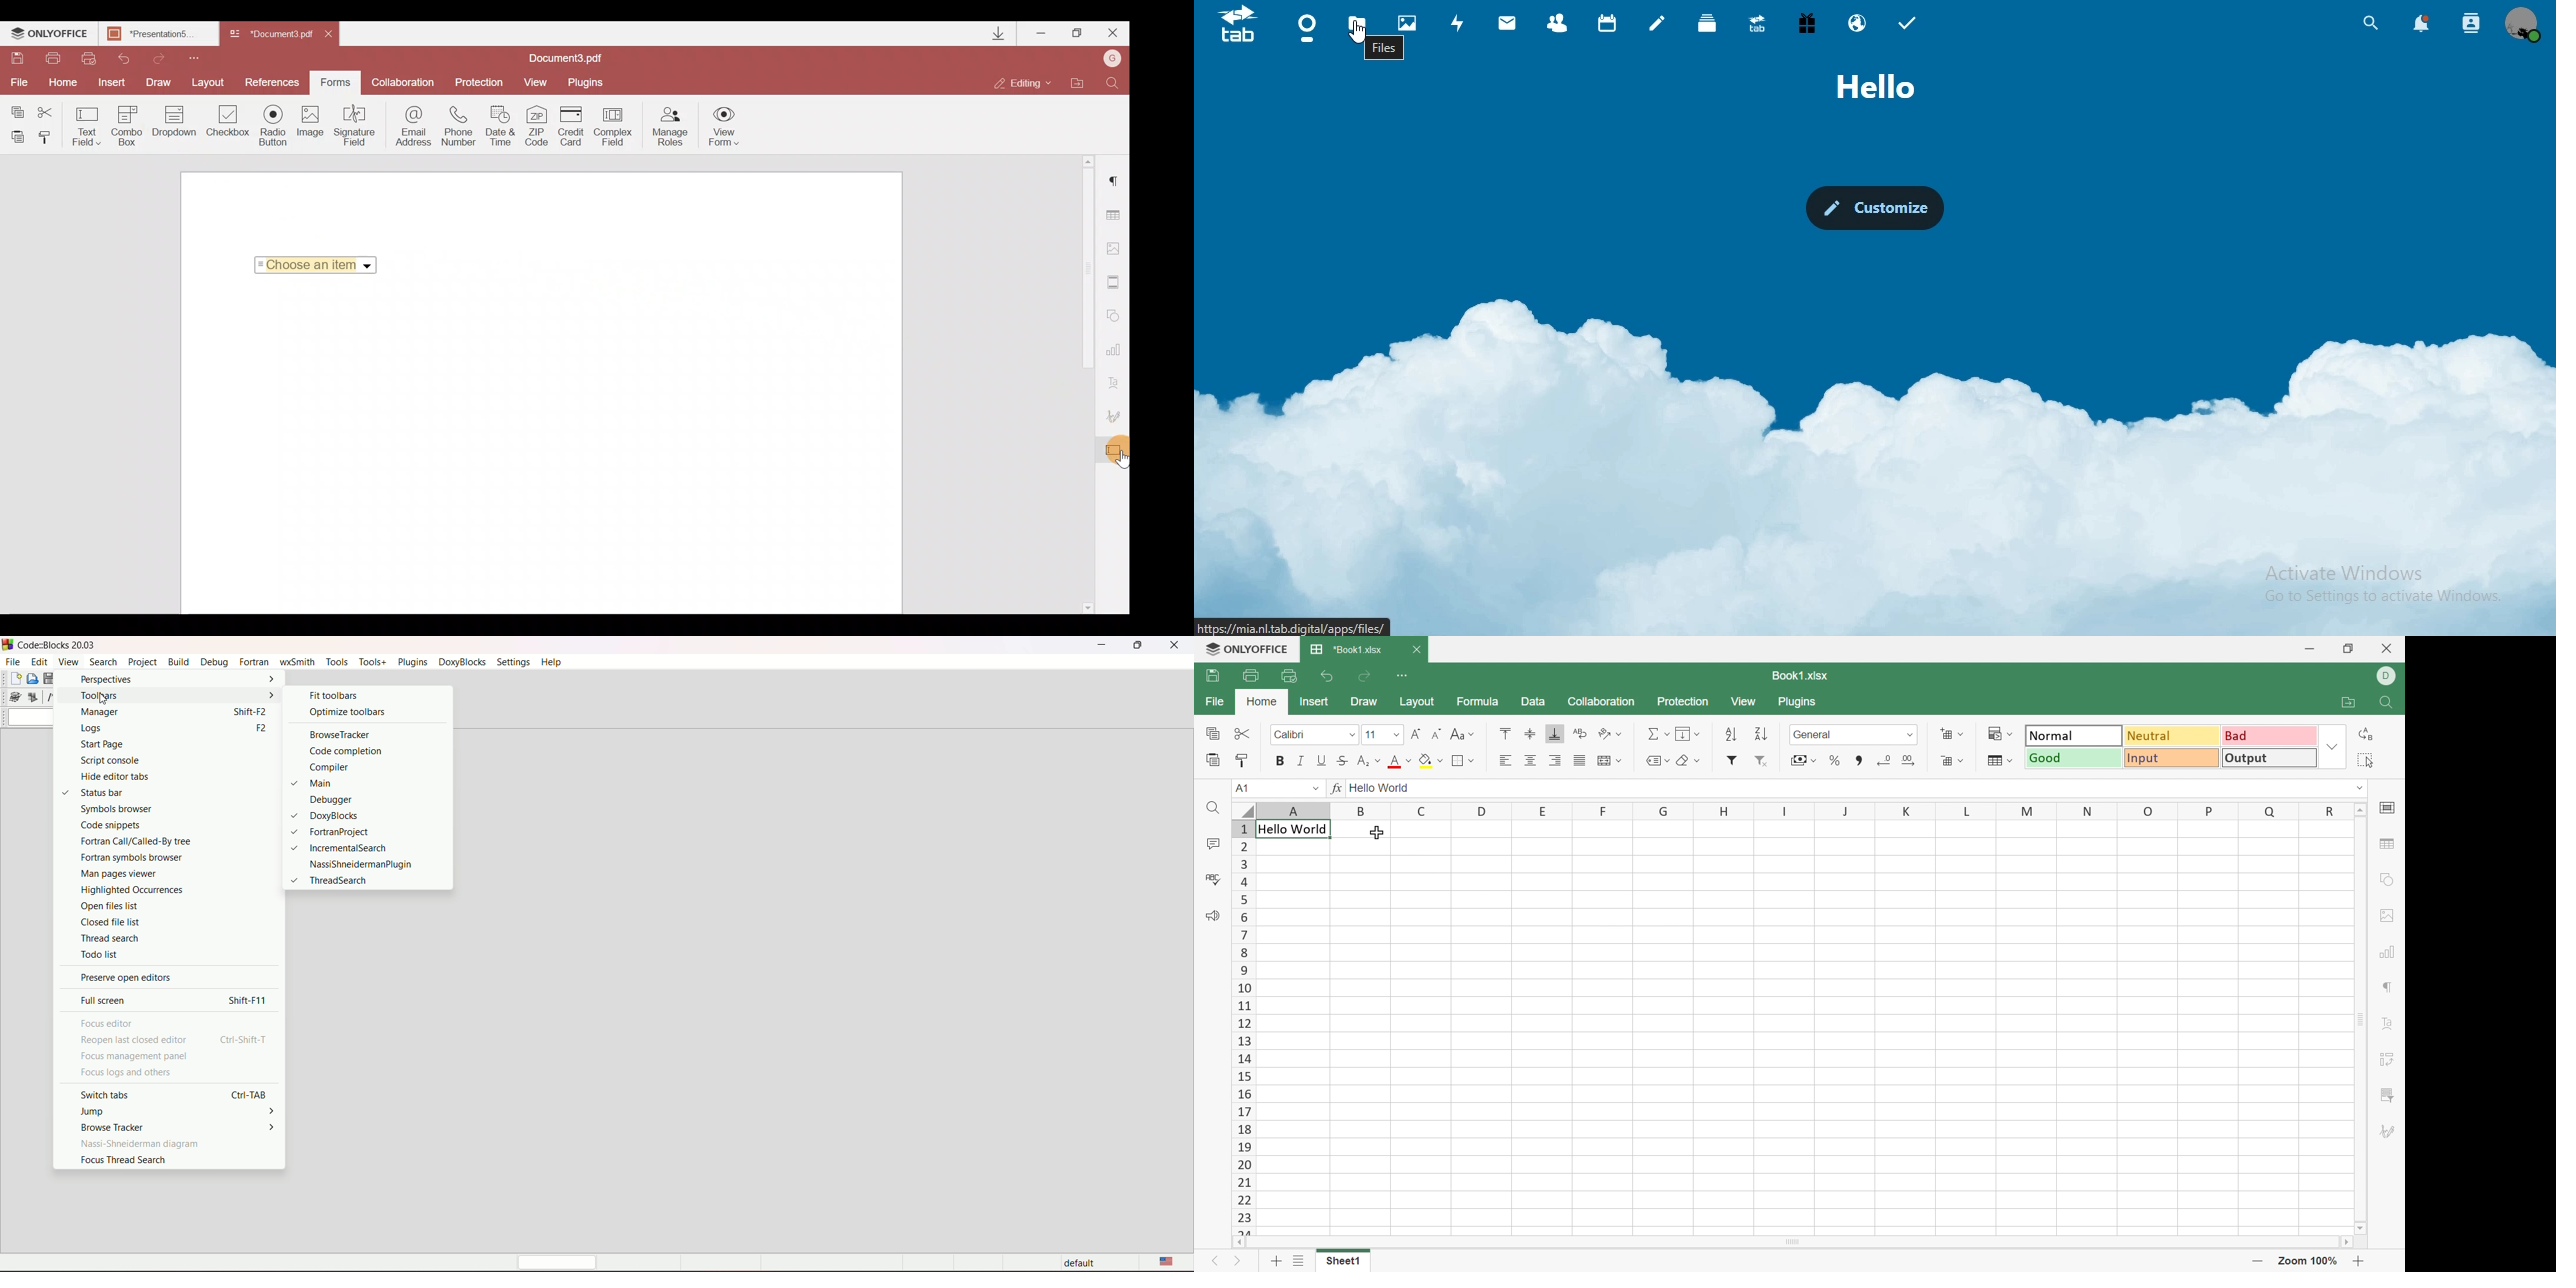 This screenshot has height=1288, width=2576. Describe the element at coordinates (30, 698) in the screenshot. I see `` at that location.